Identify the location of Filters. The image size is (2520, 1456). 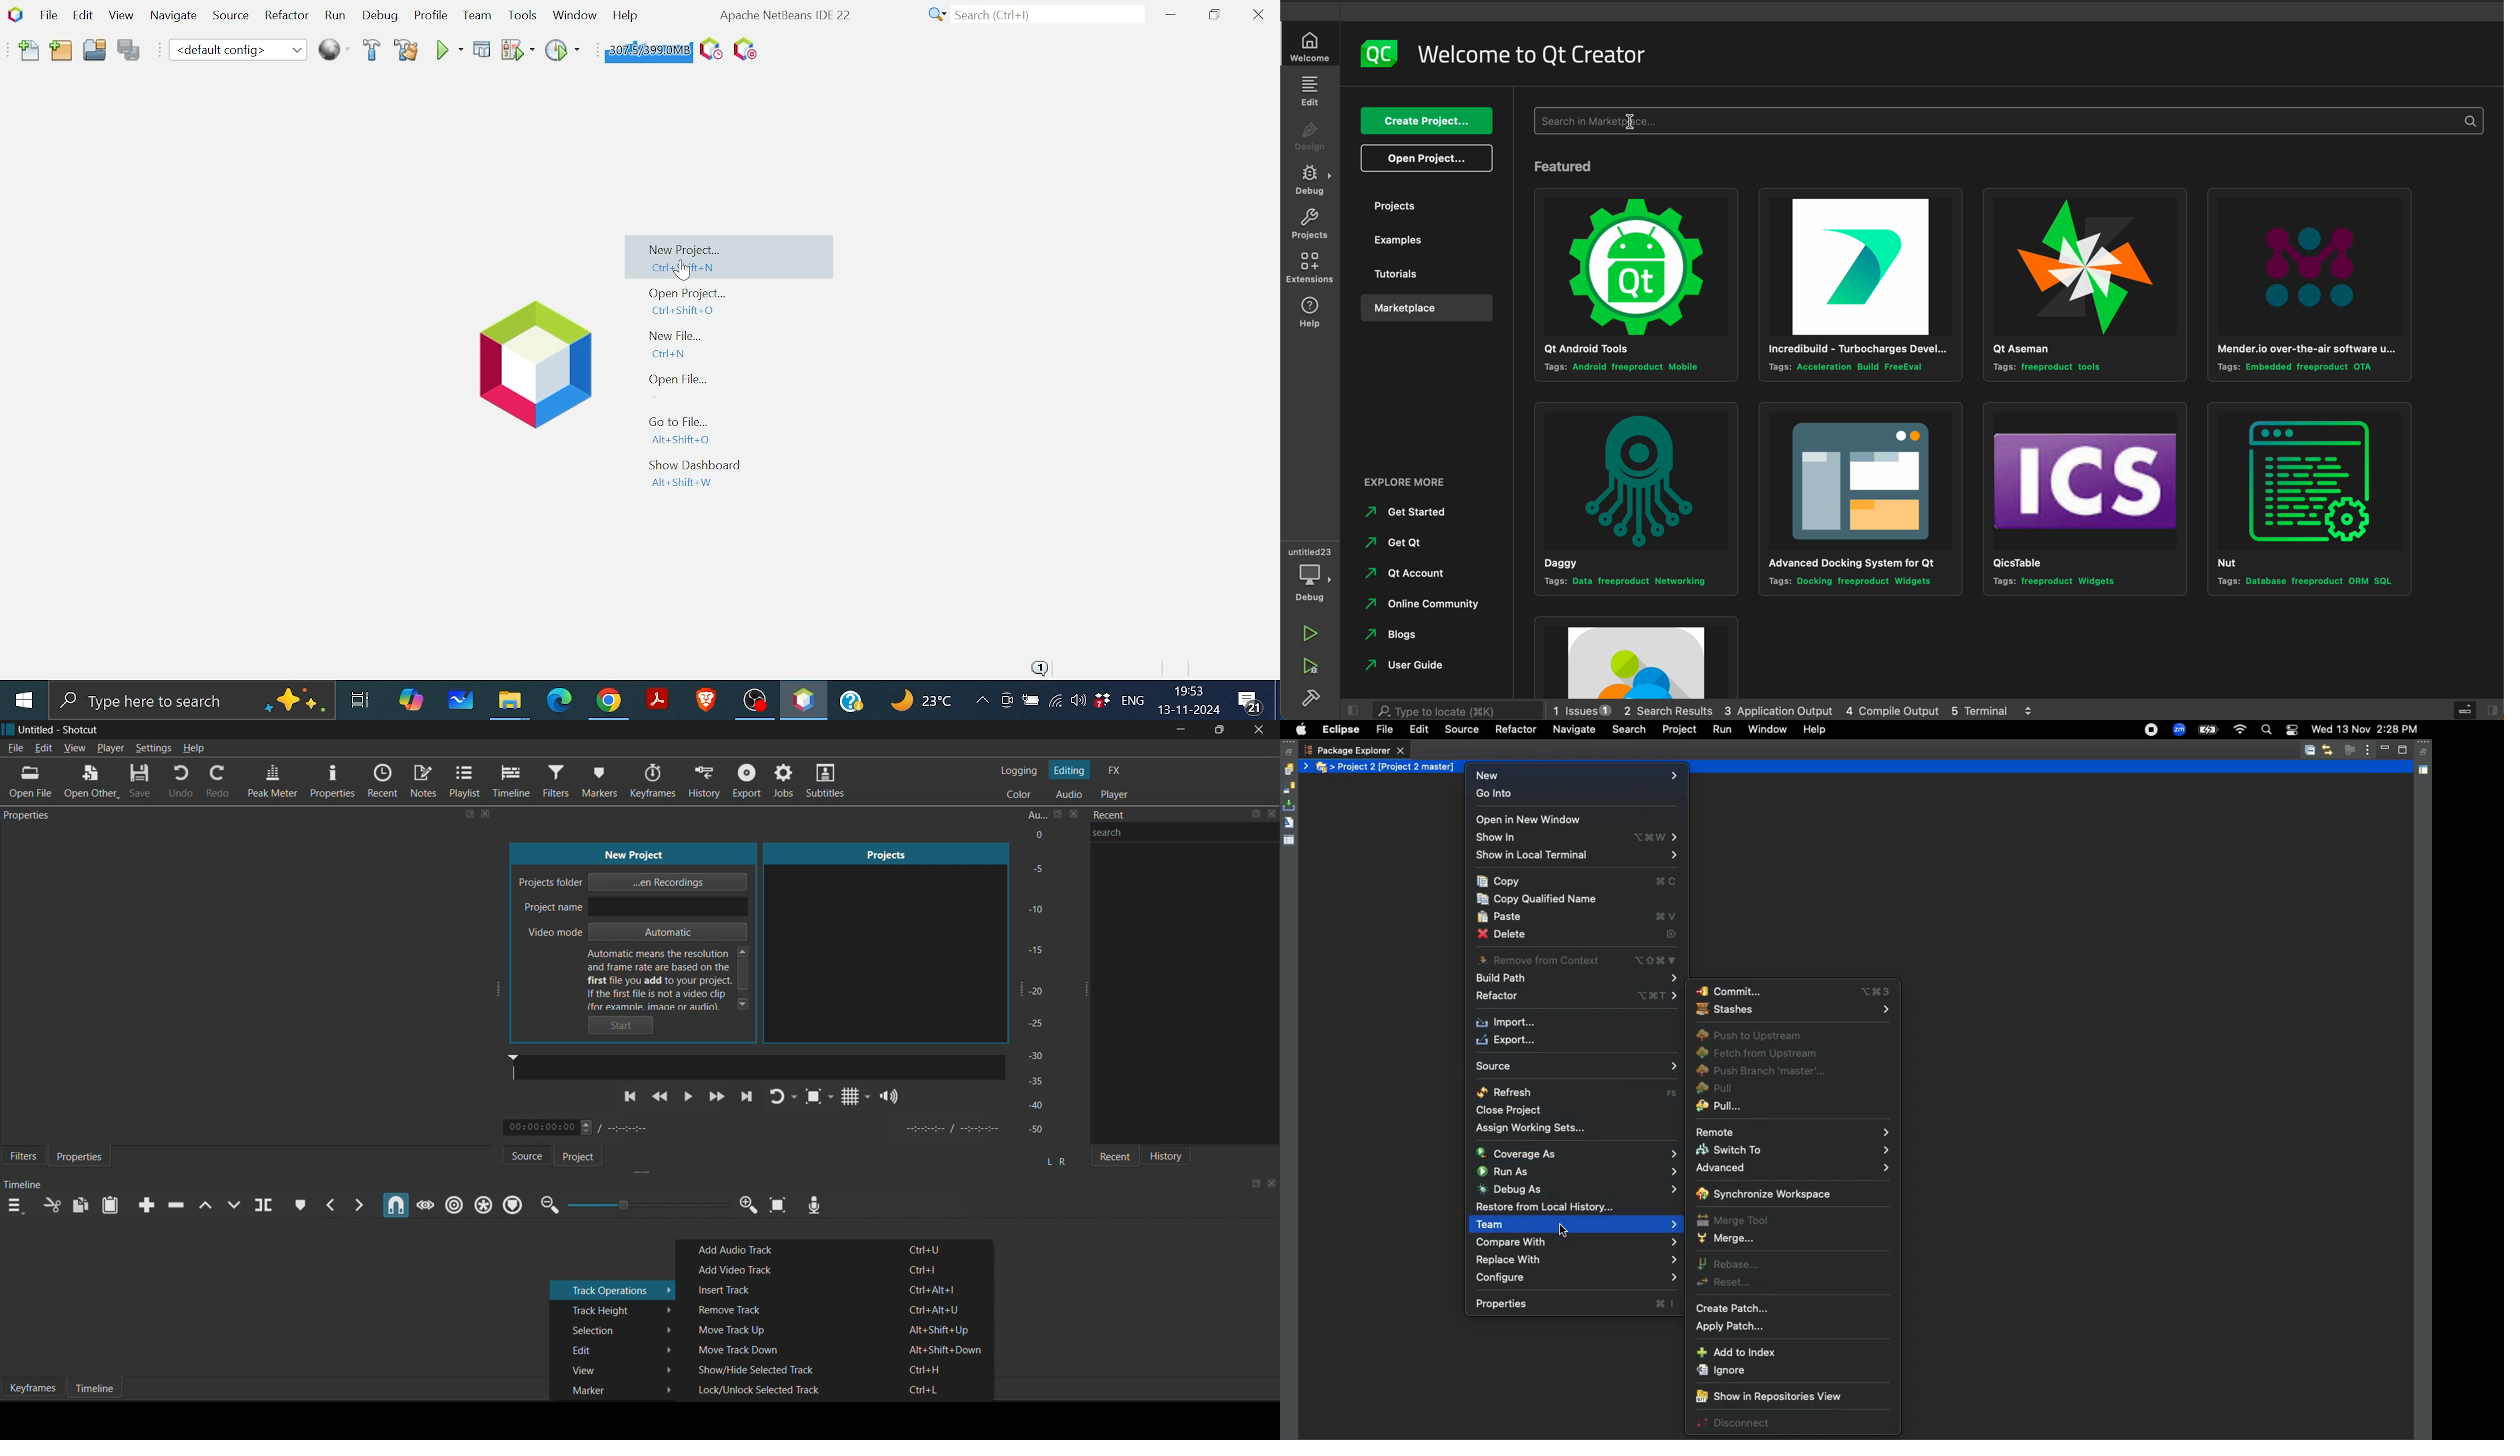
(564, 781).